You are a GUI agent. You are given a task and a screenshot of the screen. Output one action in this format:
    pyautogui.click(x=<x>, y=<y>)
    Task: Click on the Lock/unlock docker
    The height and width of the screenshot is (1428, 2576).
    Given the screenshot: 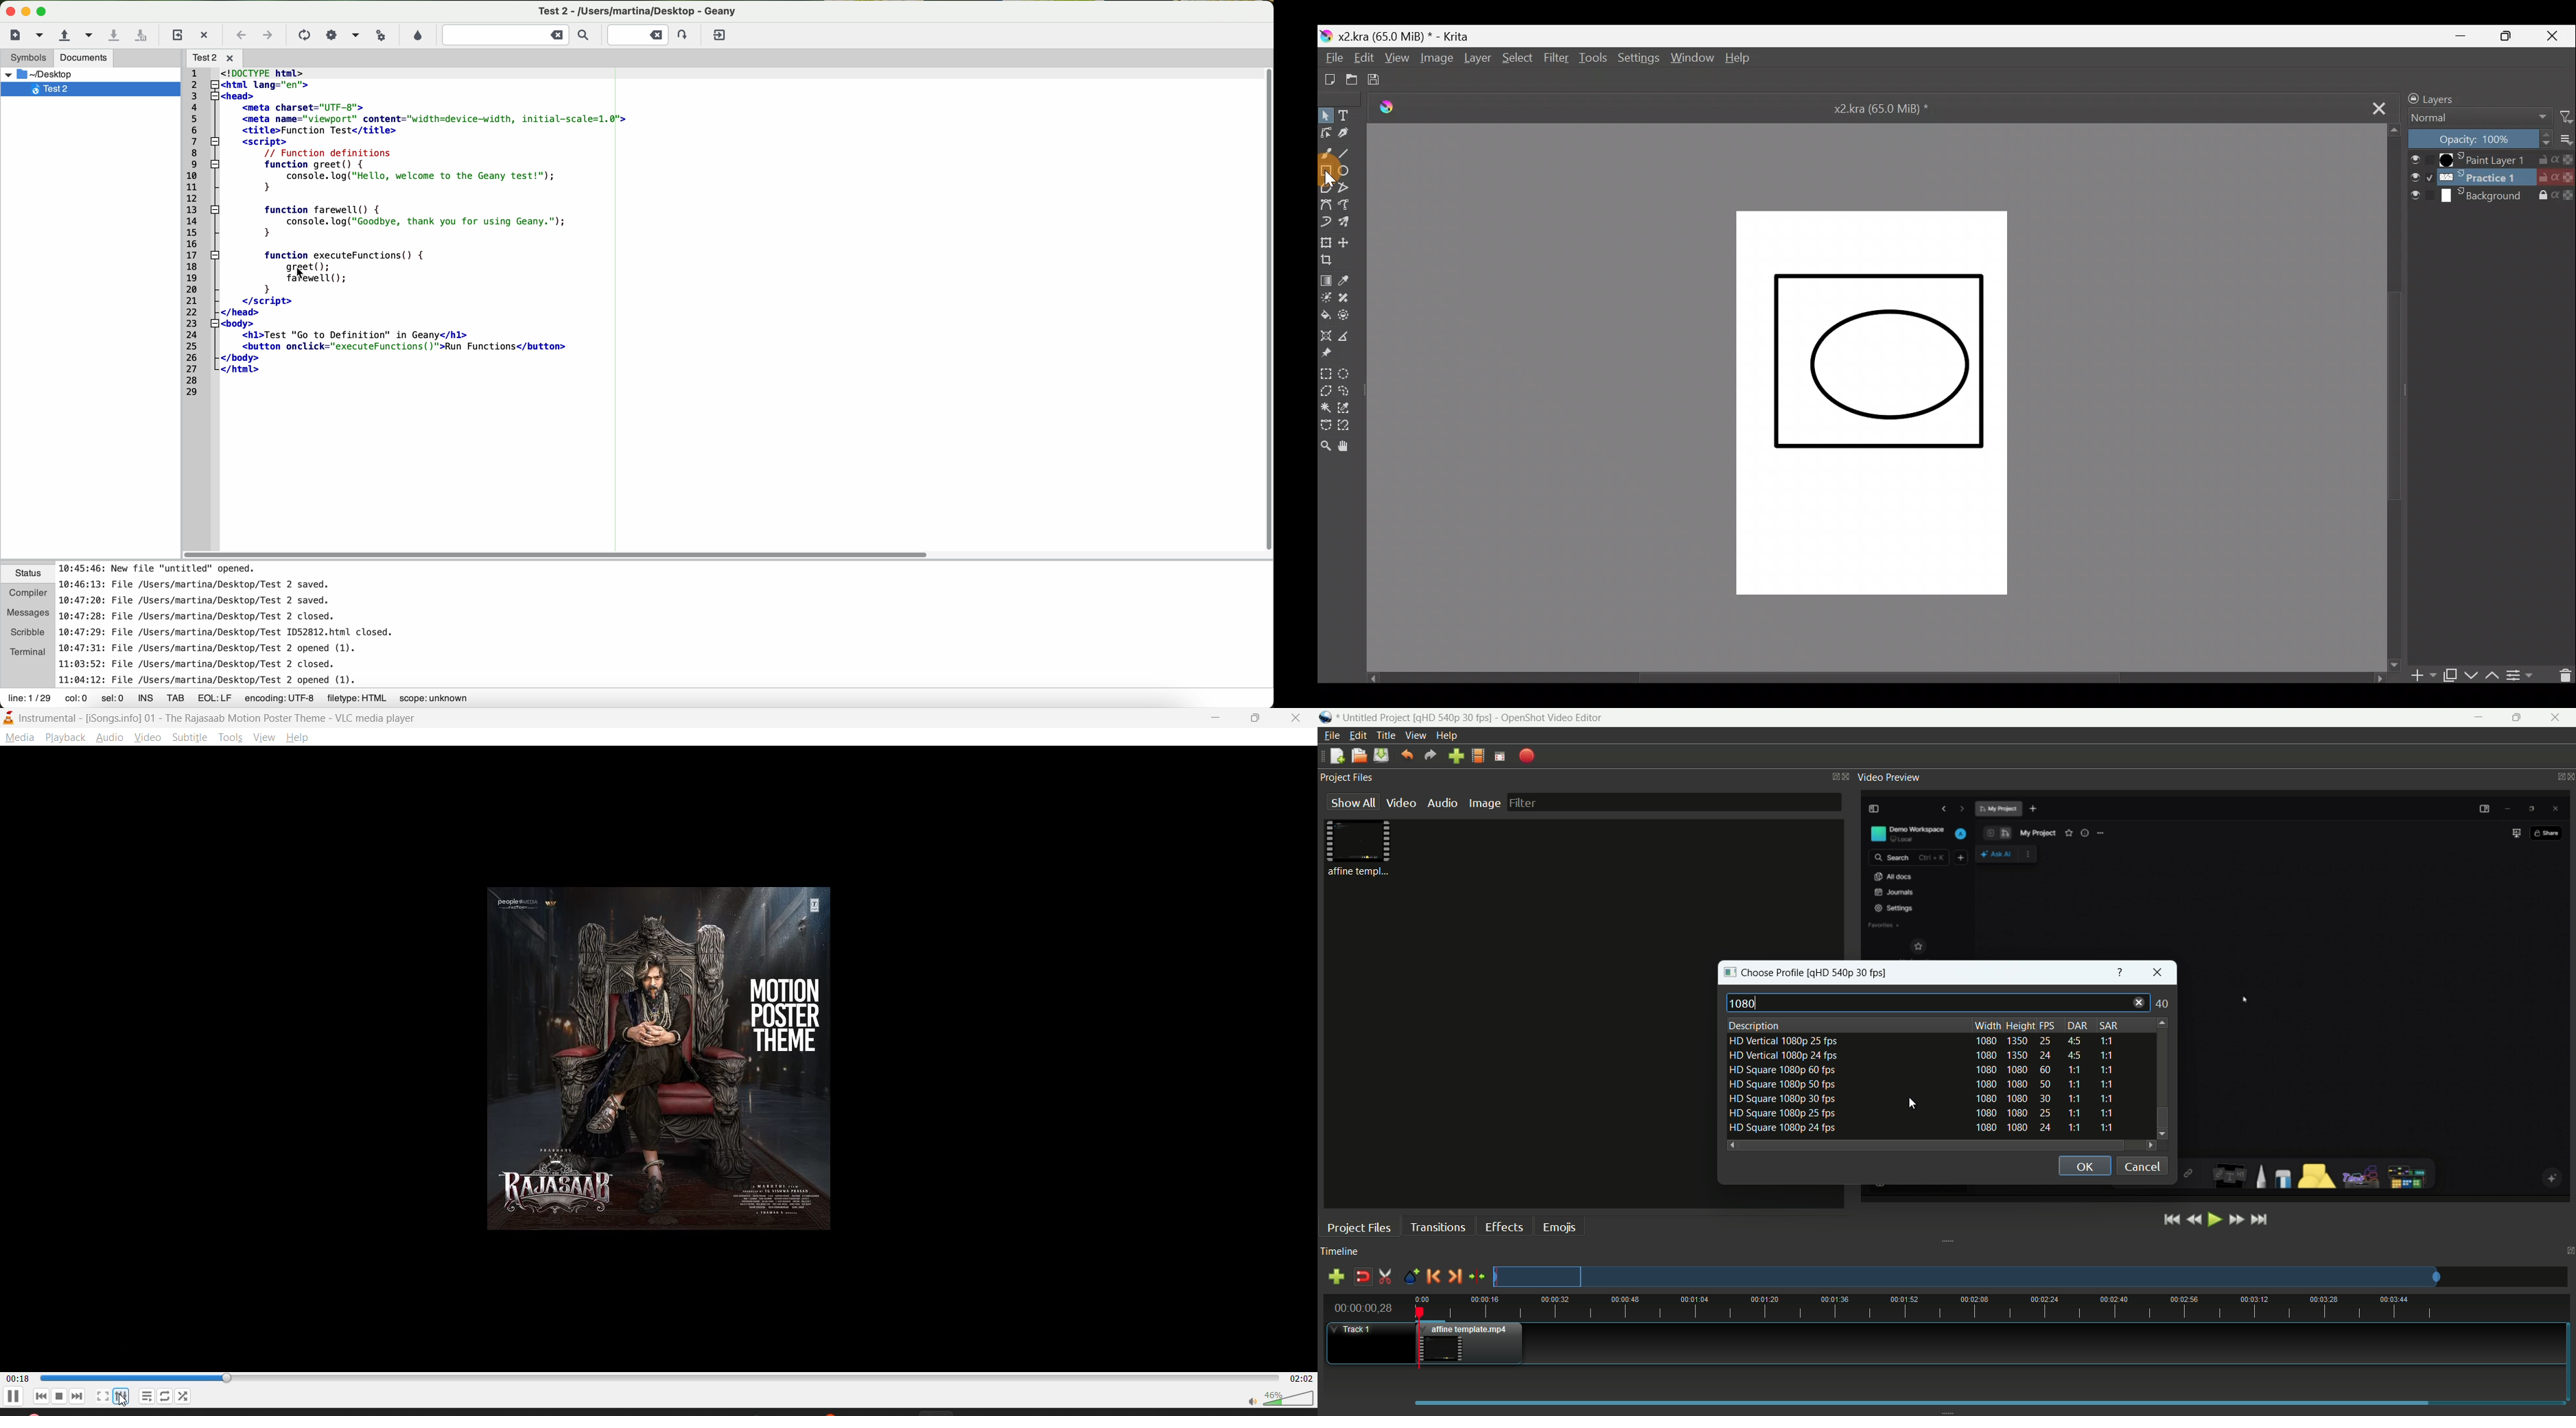 What is the action you would take?
    pyautogui.click(x=2408, y=96)
    